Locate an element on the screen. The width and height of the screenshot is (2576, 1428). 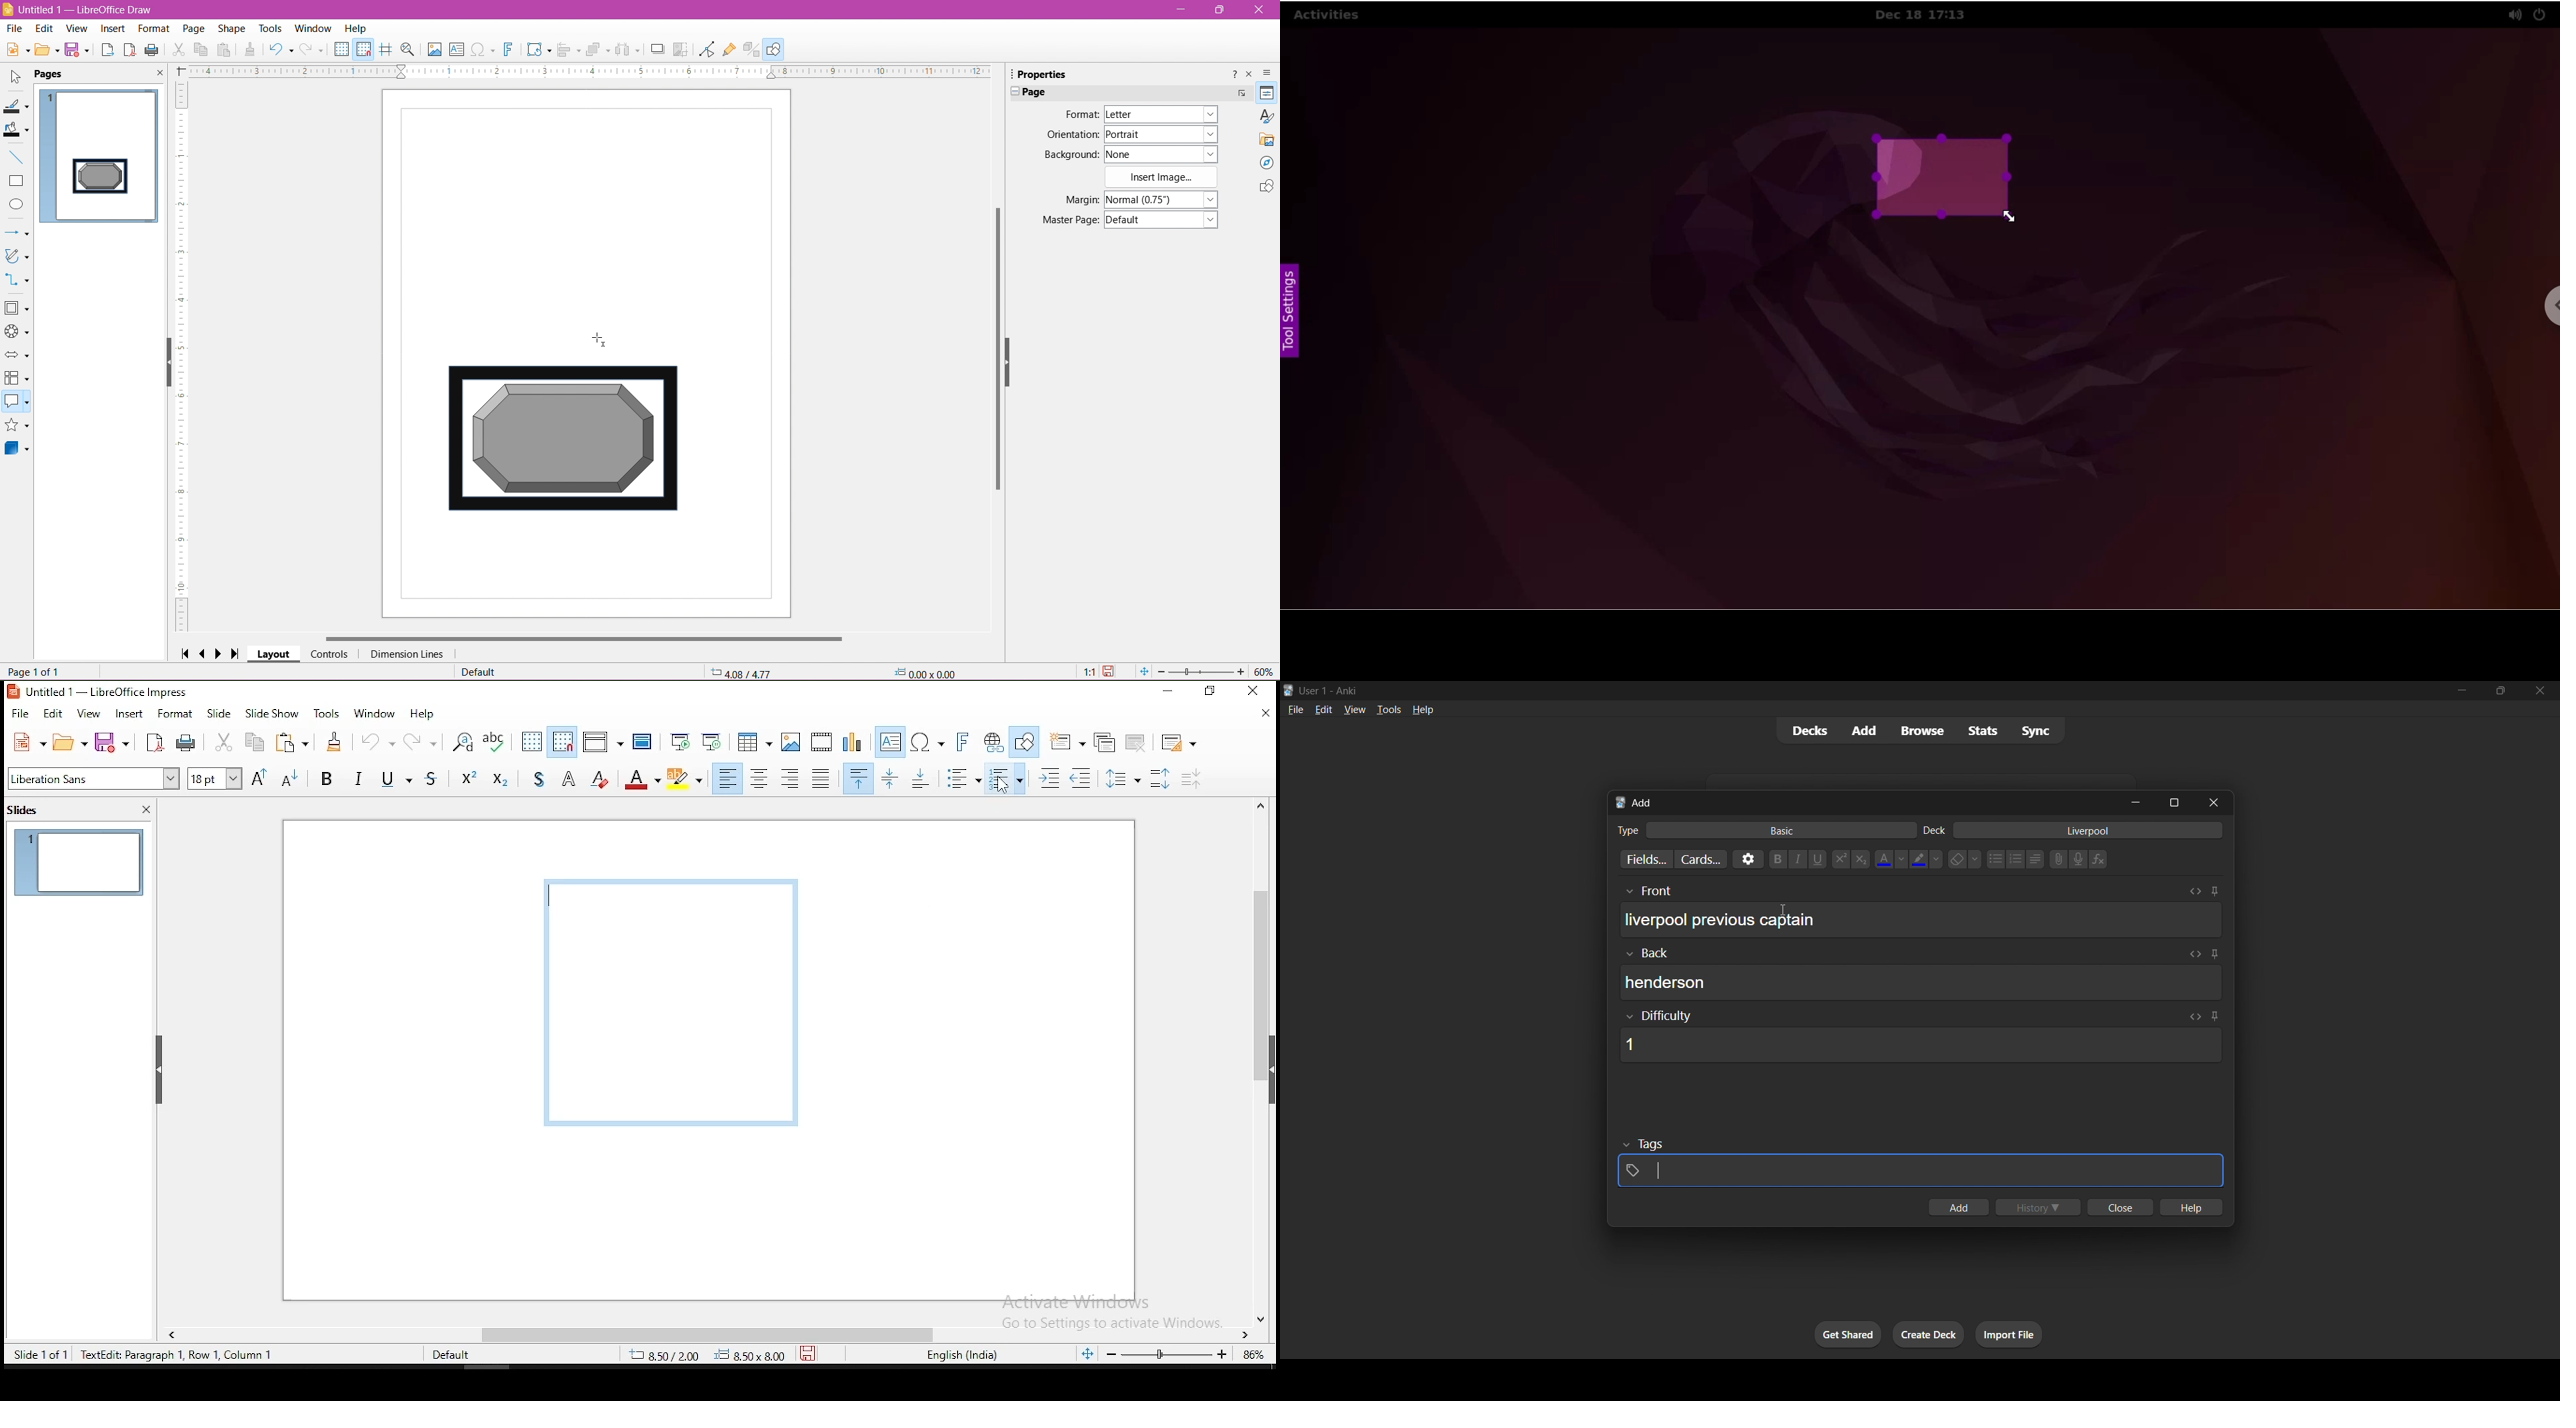
link is located at coordinates (2057, 861).